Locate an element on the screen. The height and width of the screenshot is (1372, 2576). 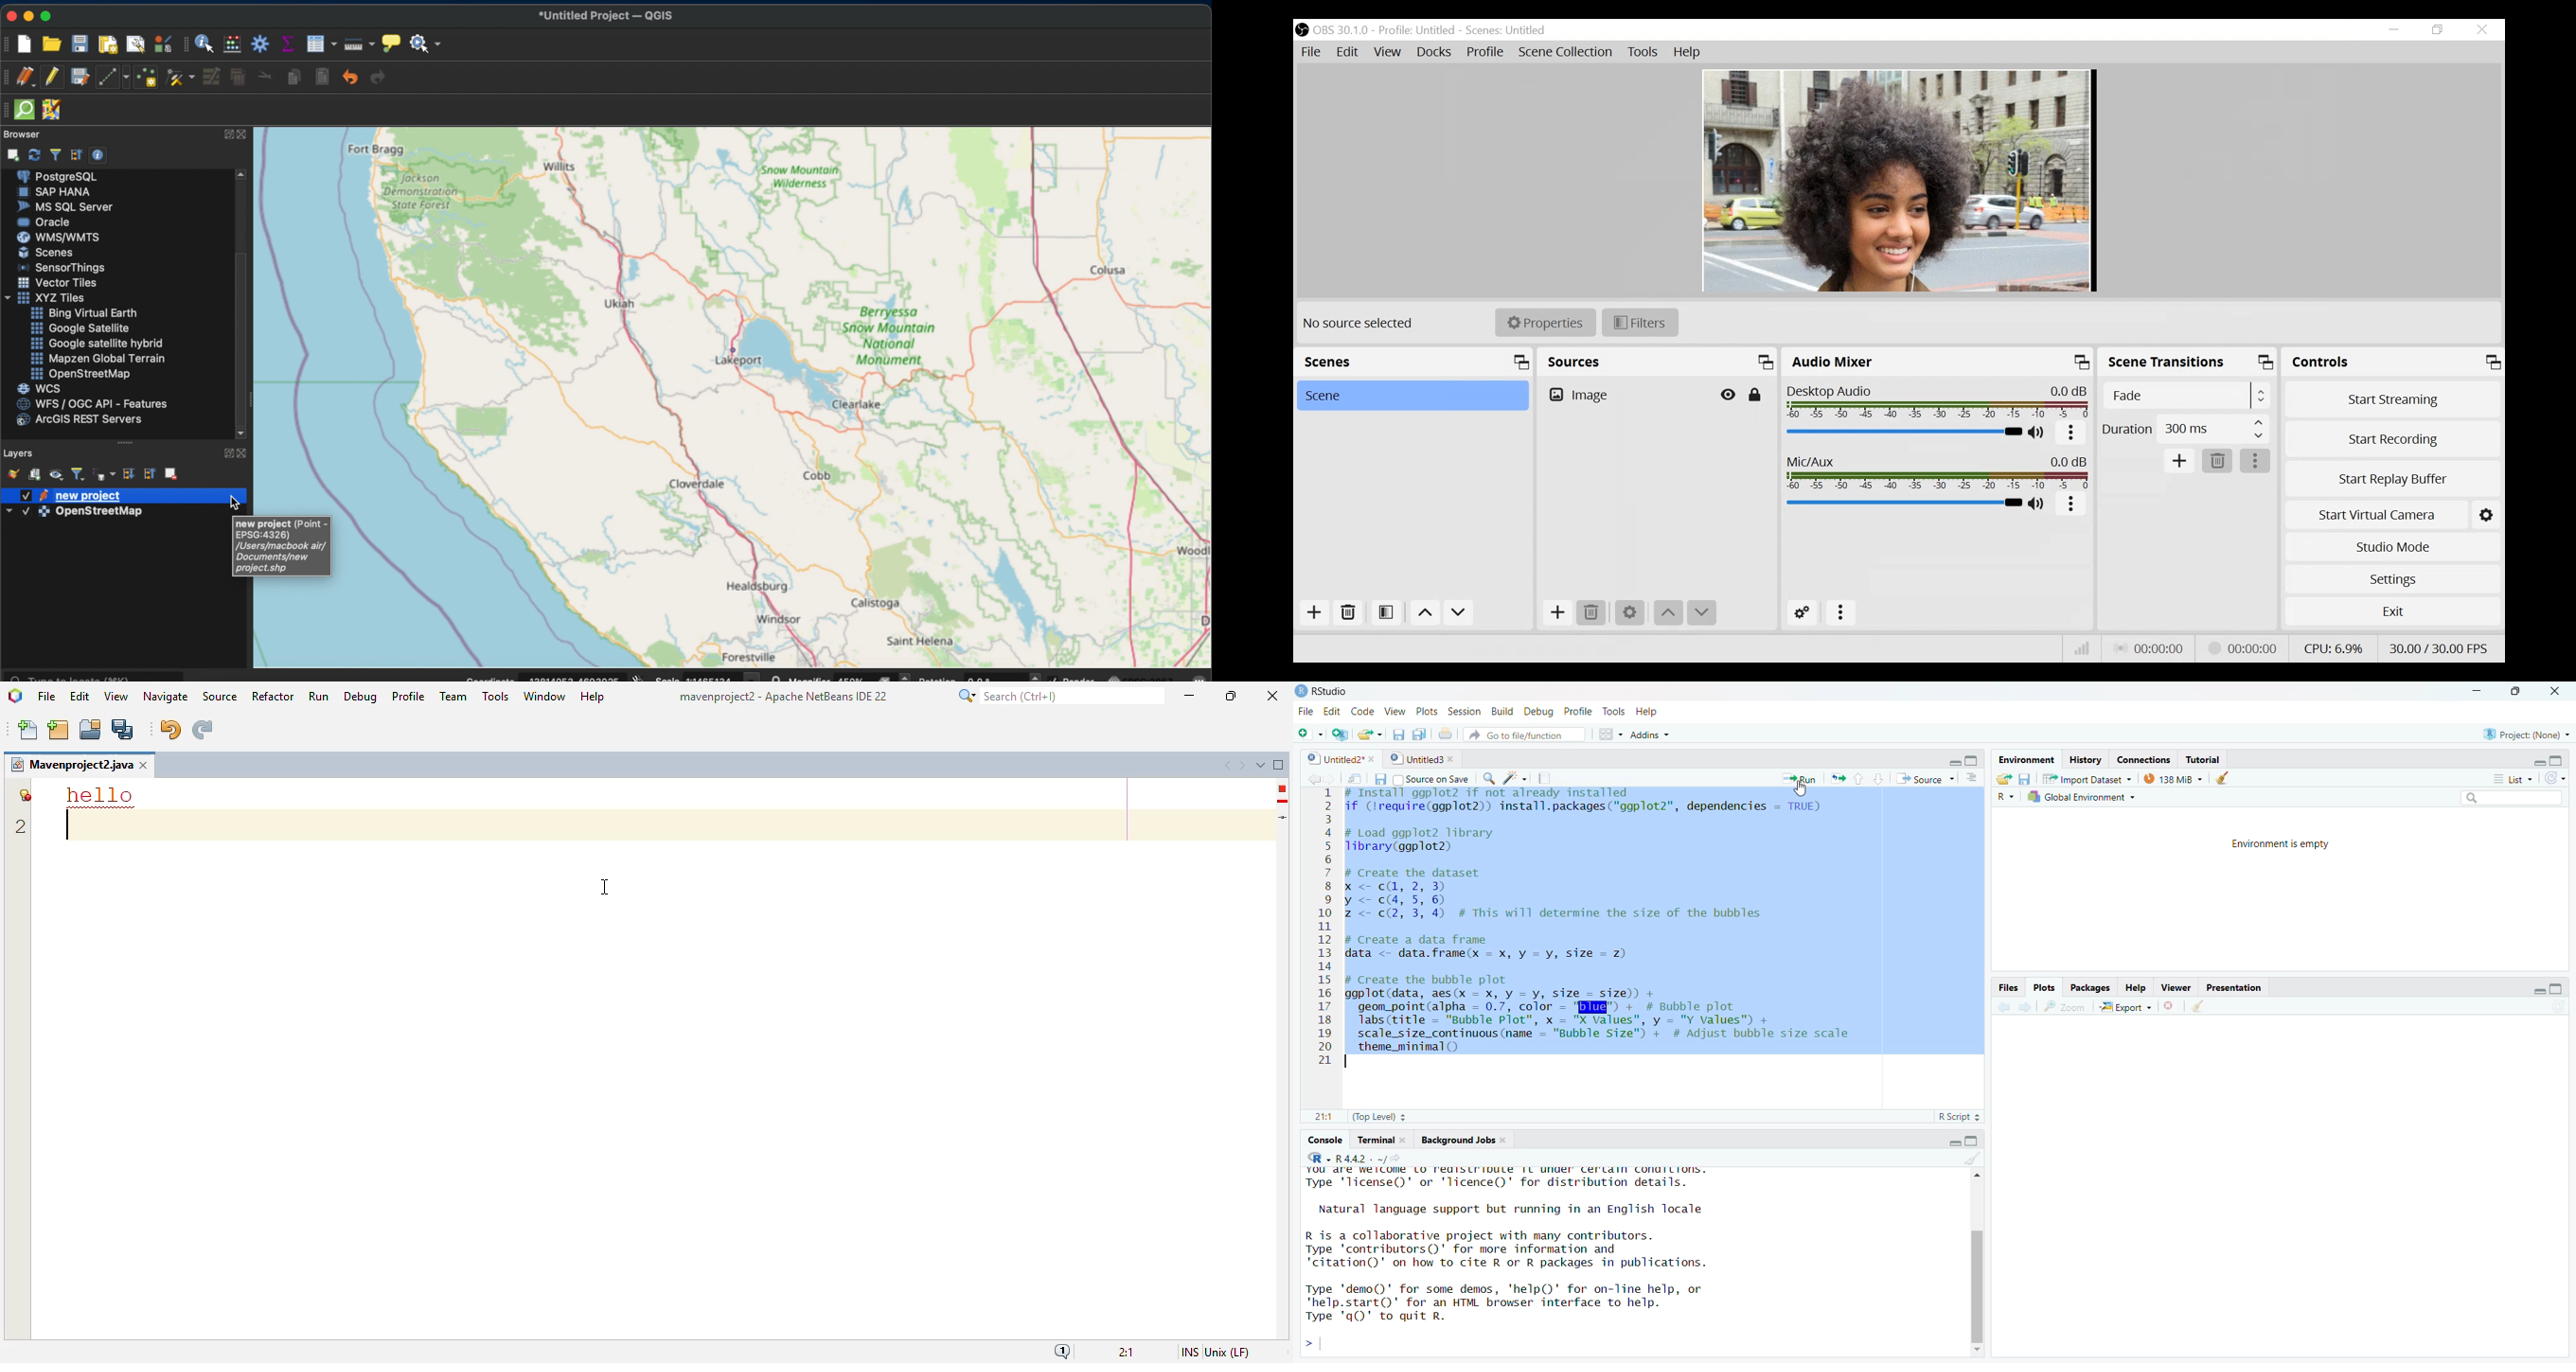
maximize is located at coordinates (2519, 695).